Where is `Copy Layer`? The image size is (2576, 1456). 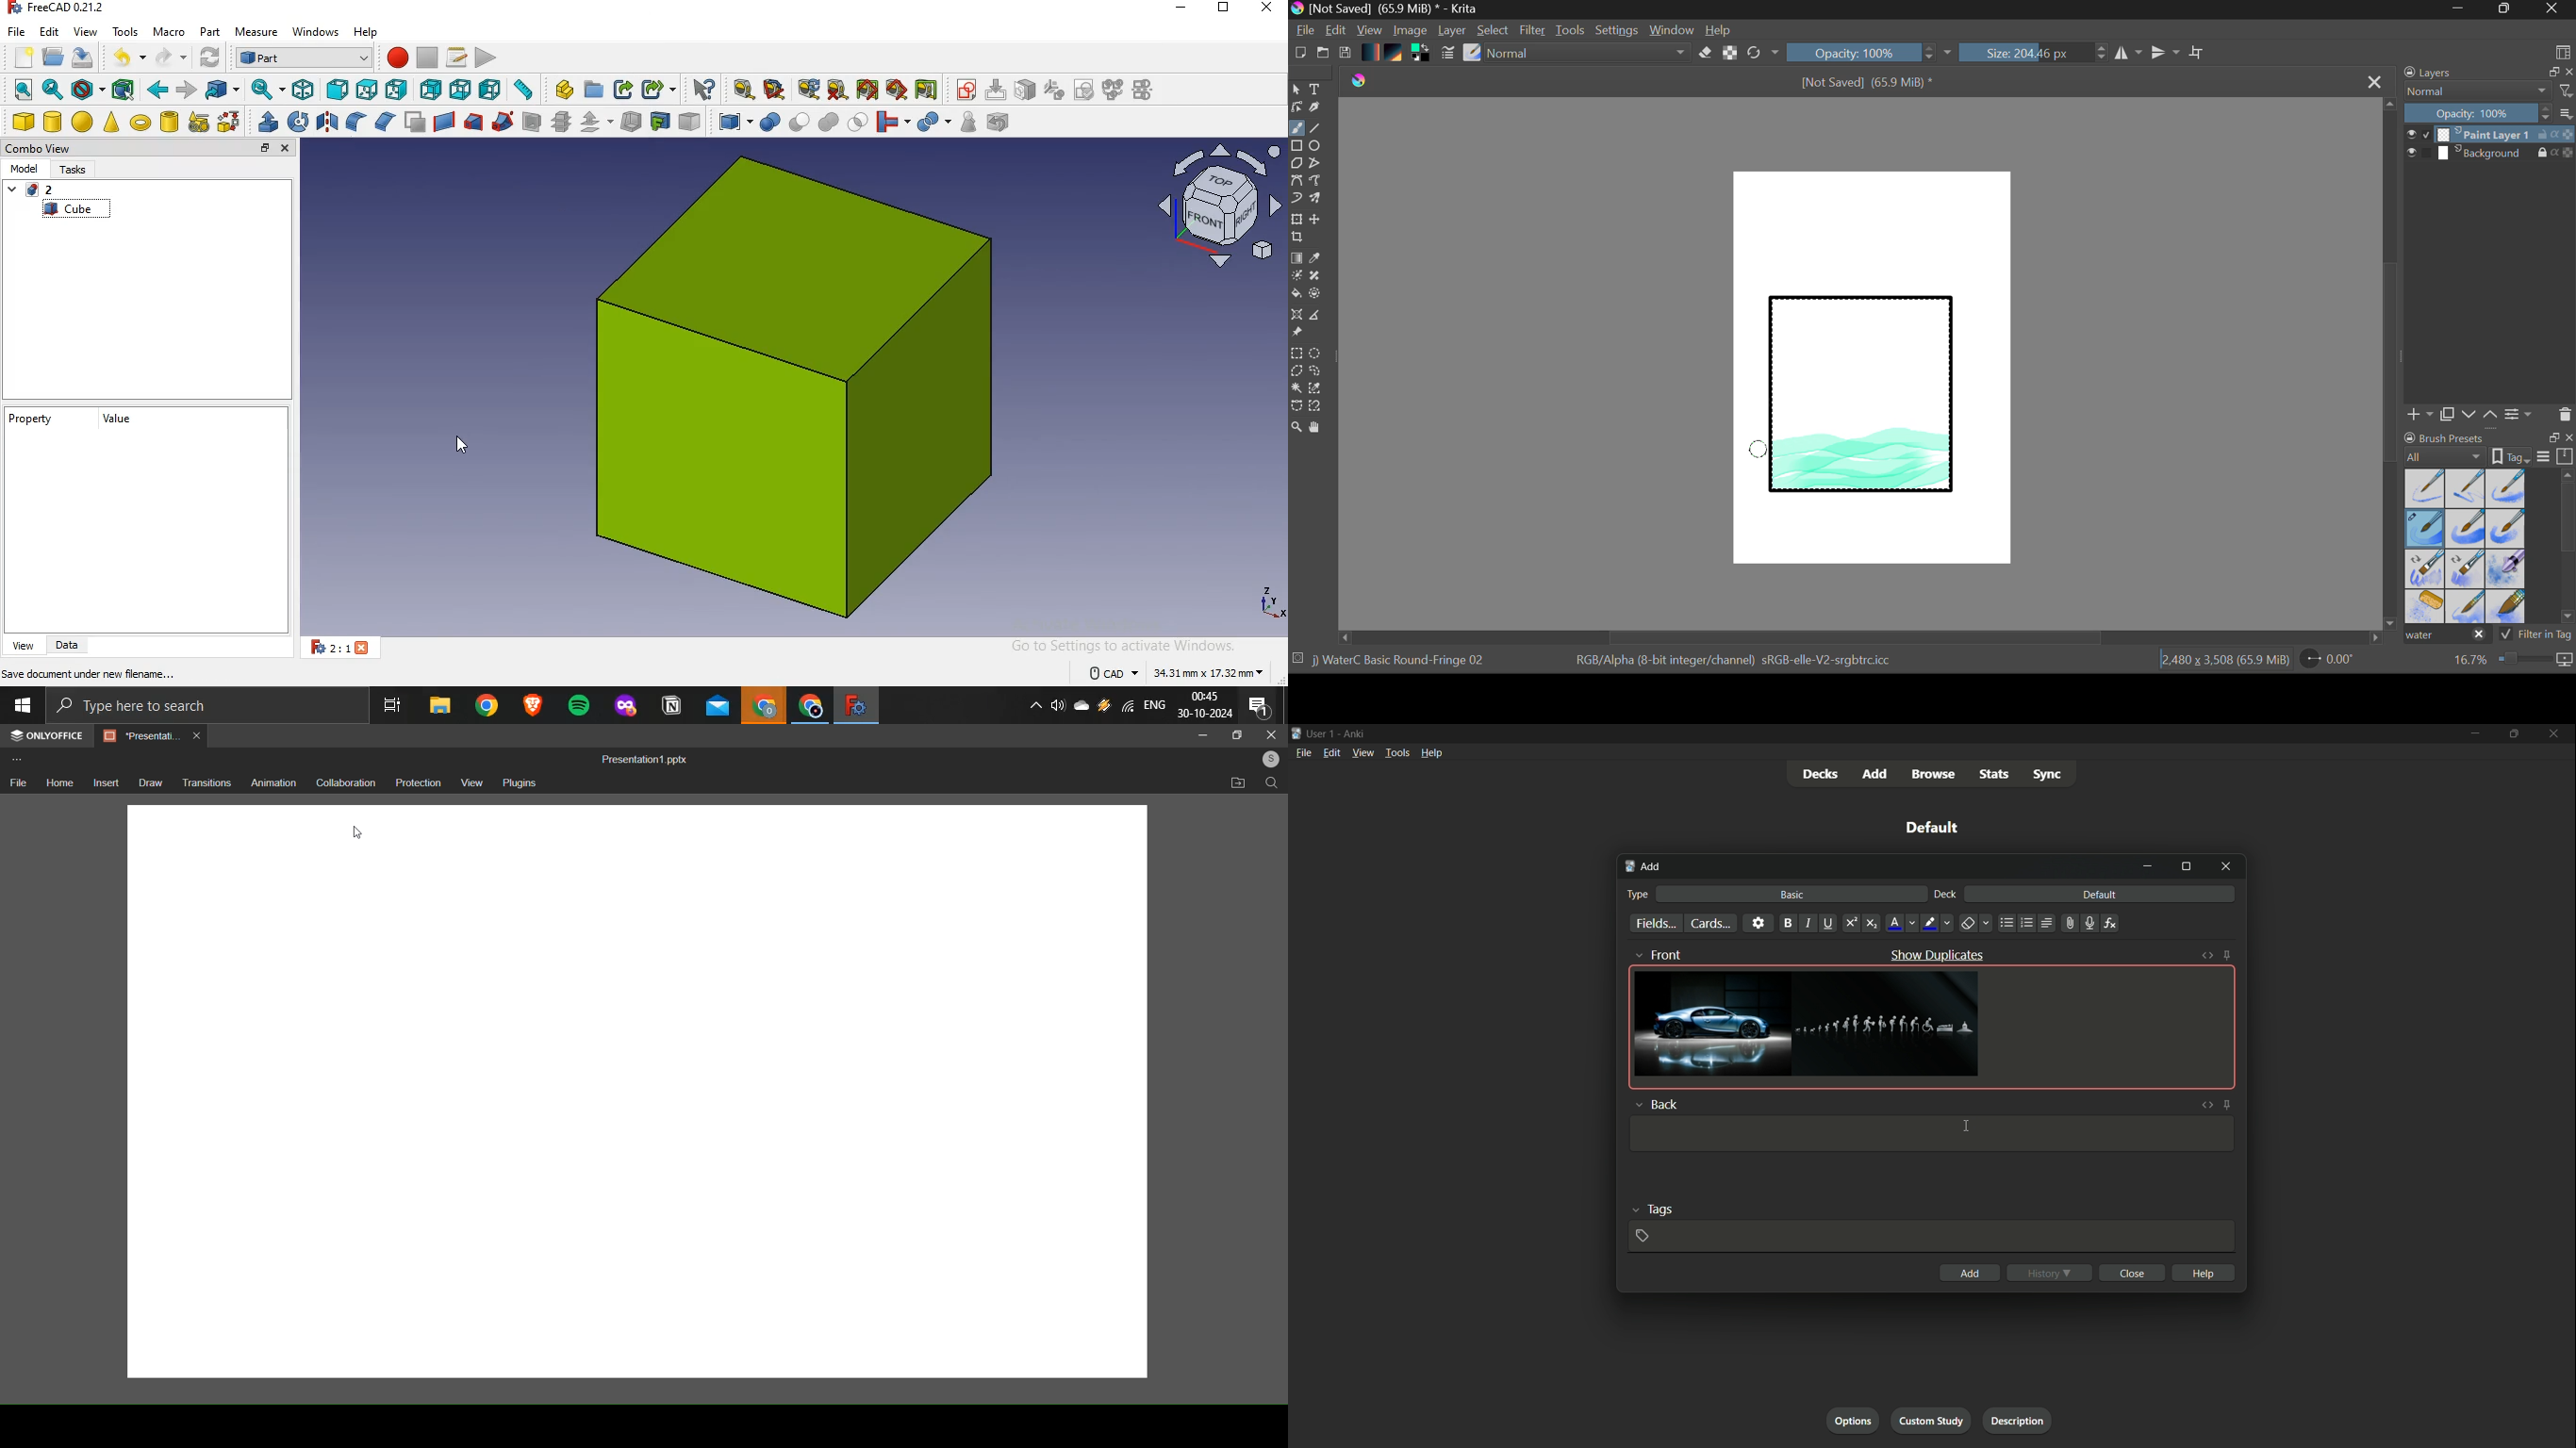 Copy Layer is located at coordinates (2448, 415).